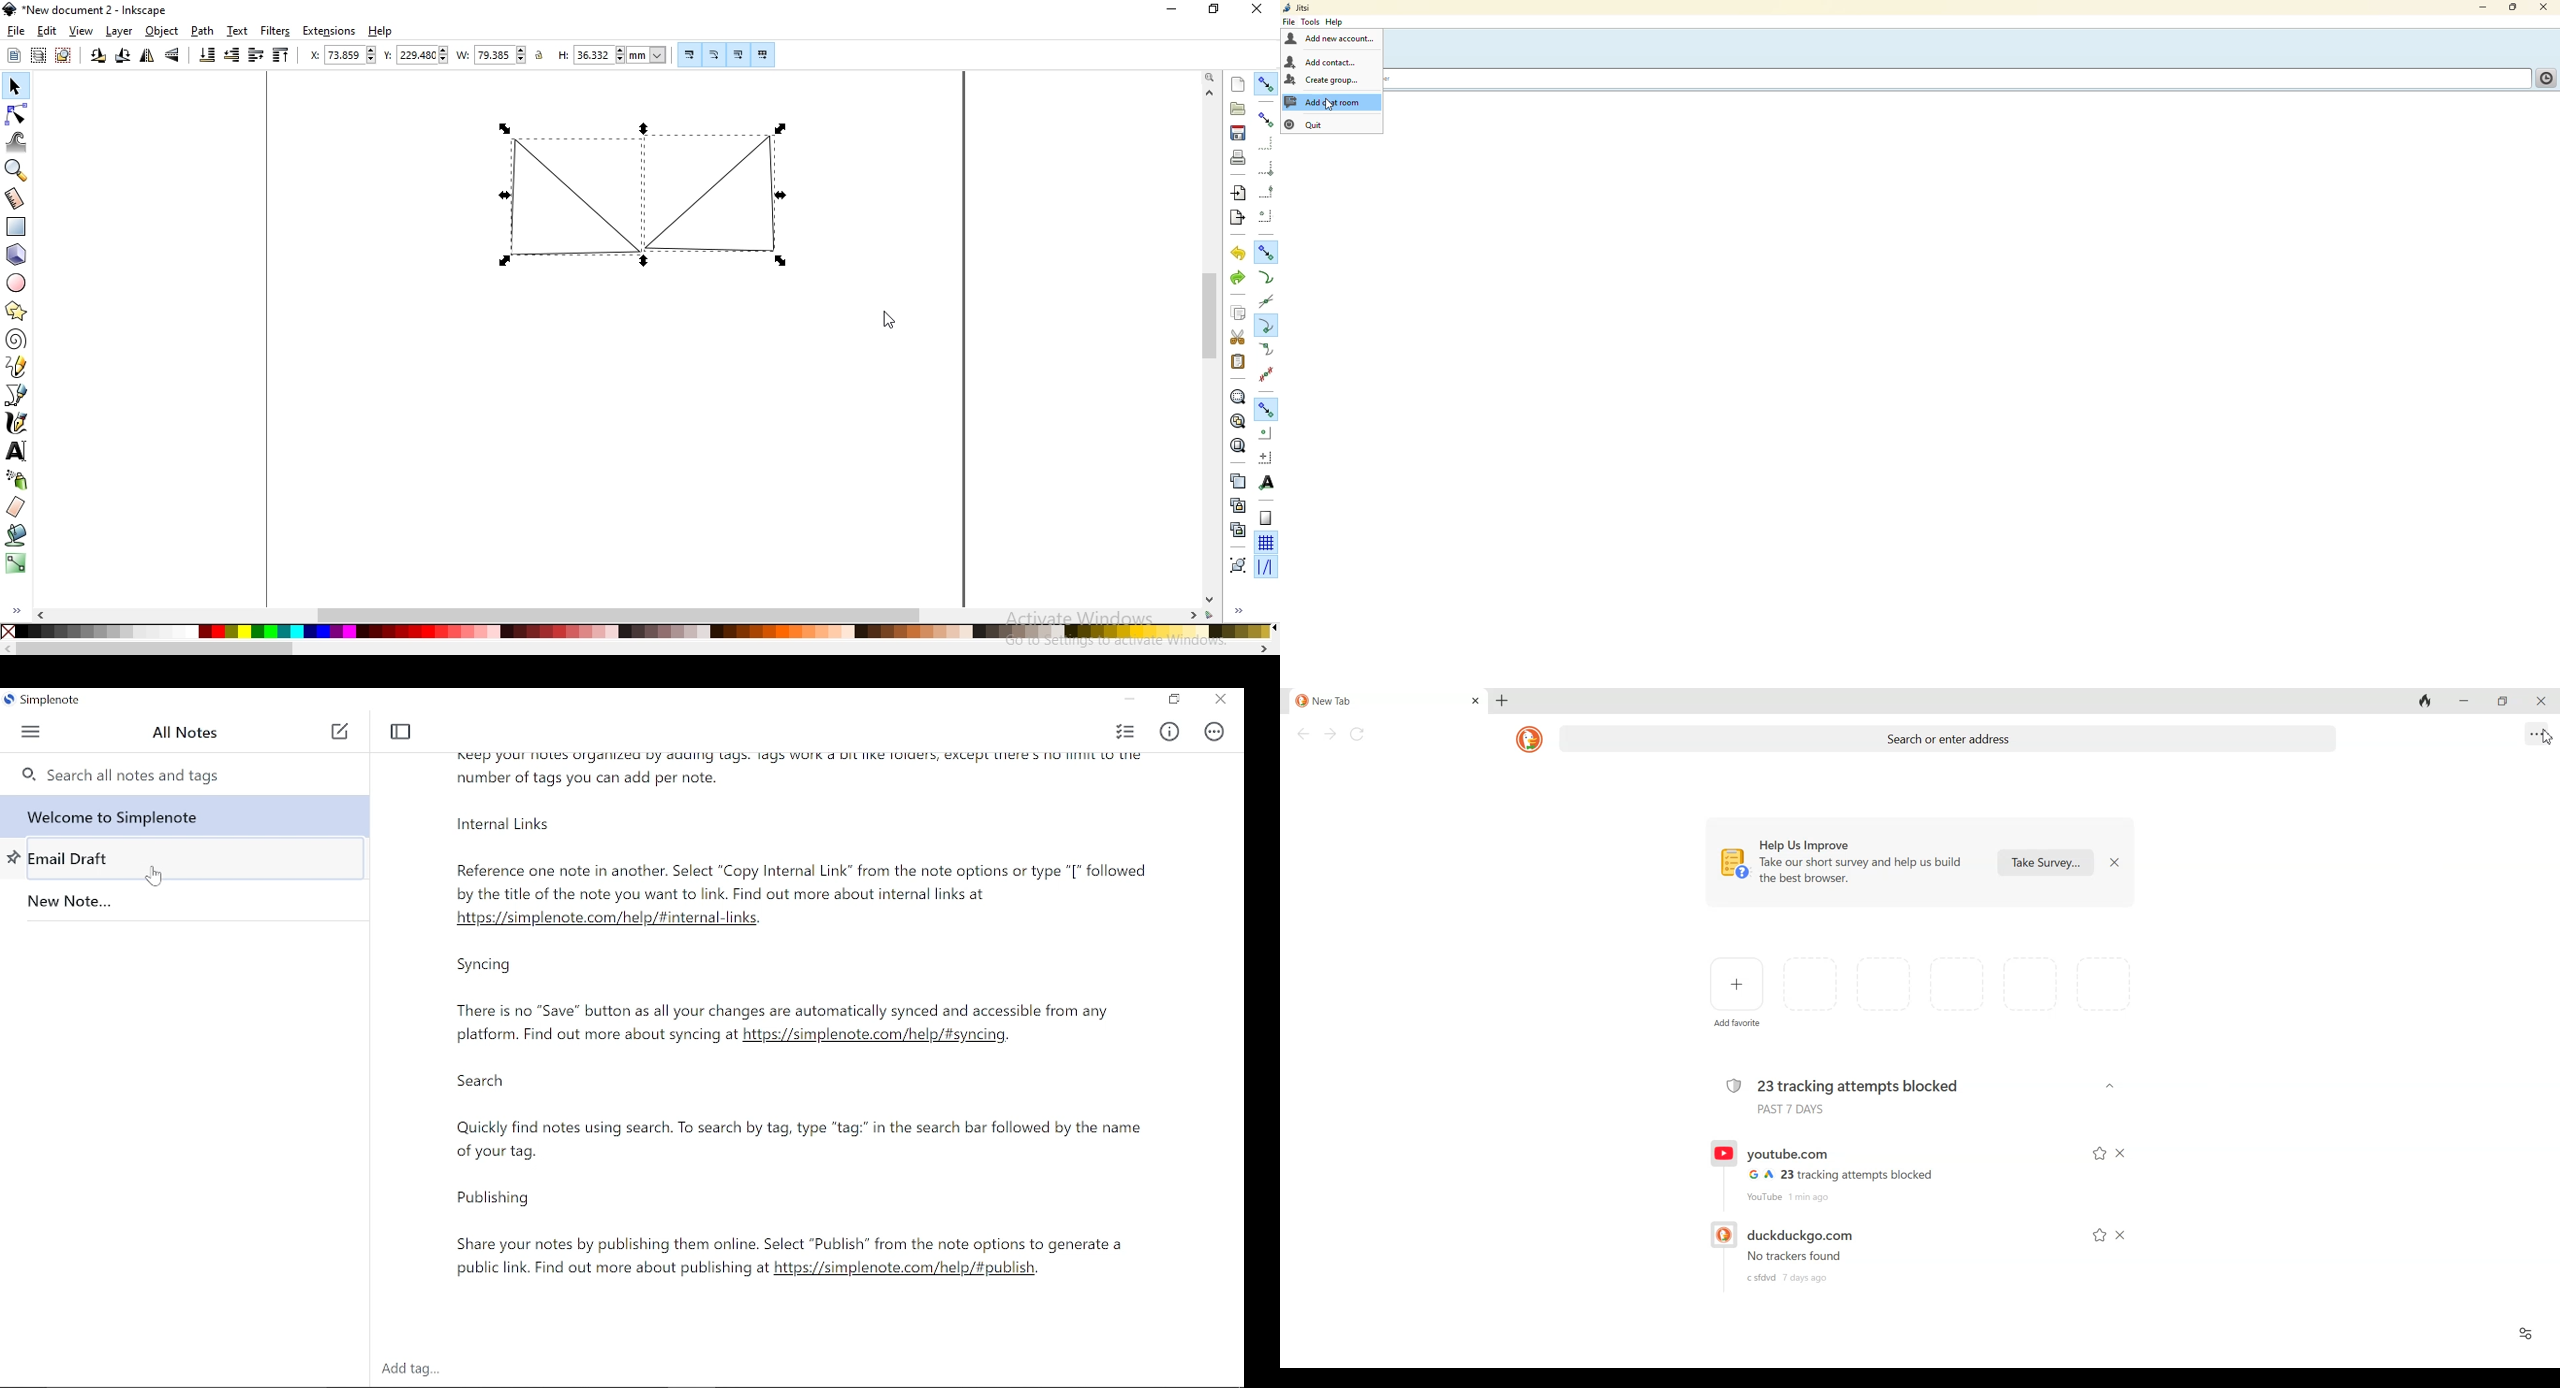  Describe the element at coordinates (1208, 78) in the screenshot. I see `zoom` at that location.